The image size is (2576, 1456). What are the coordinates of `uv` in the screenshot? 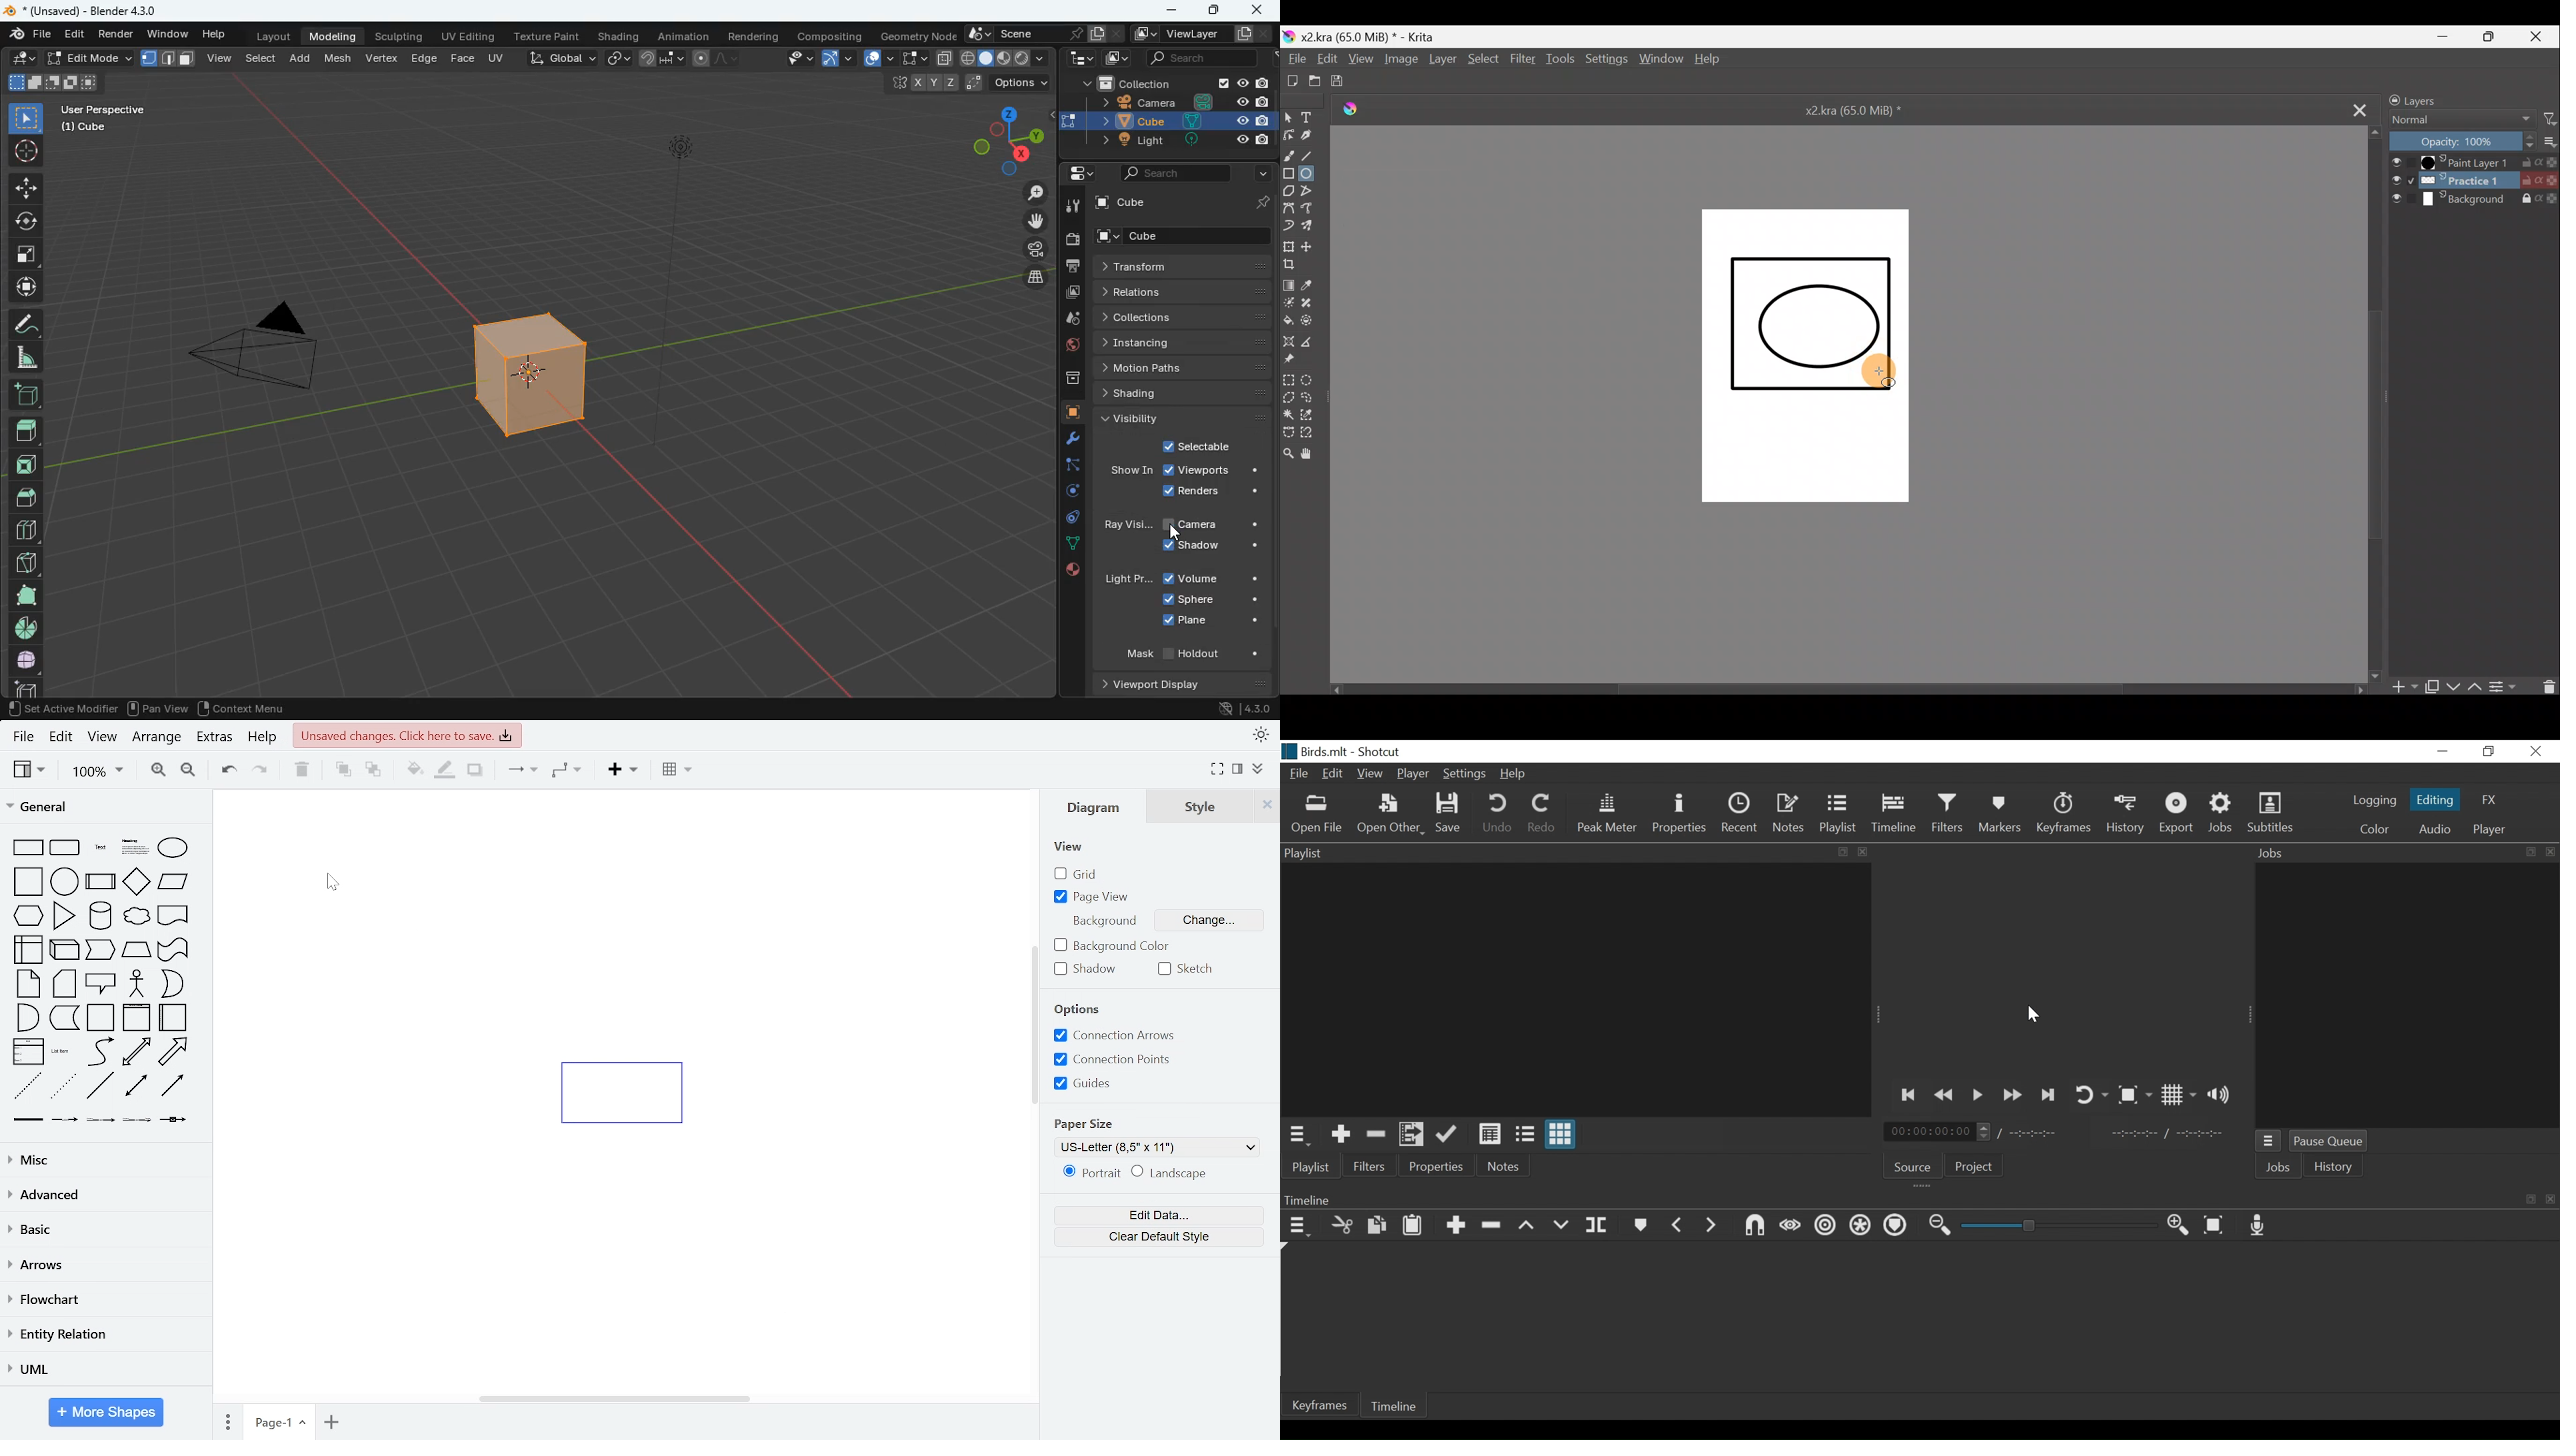 It's located at (499, 60).